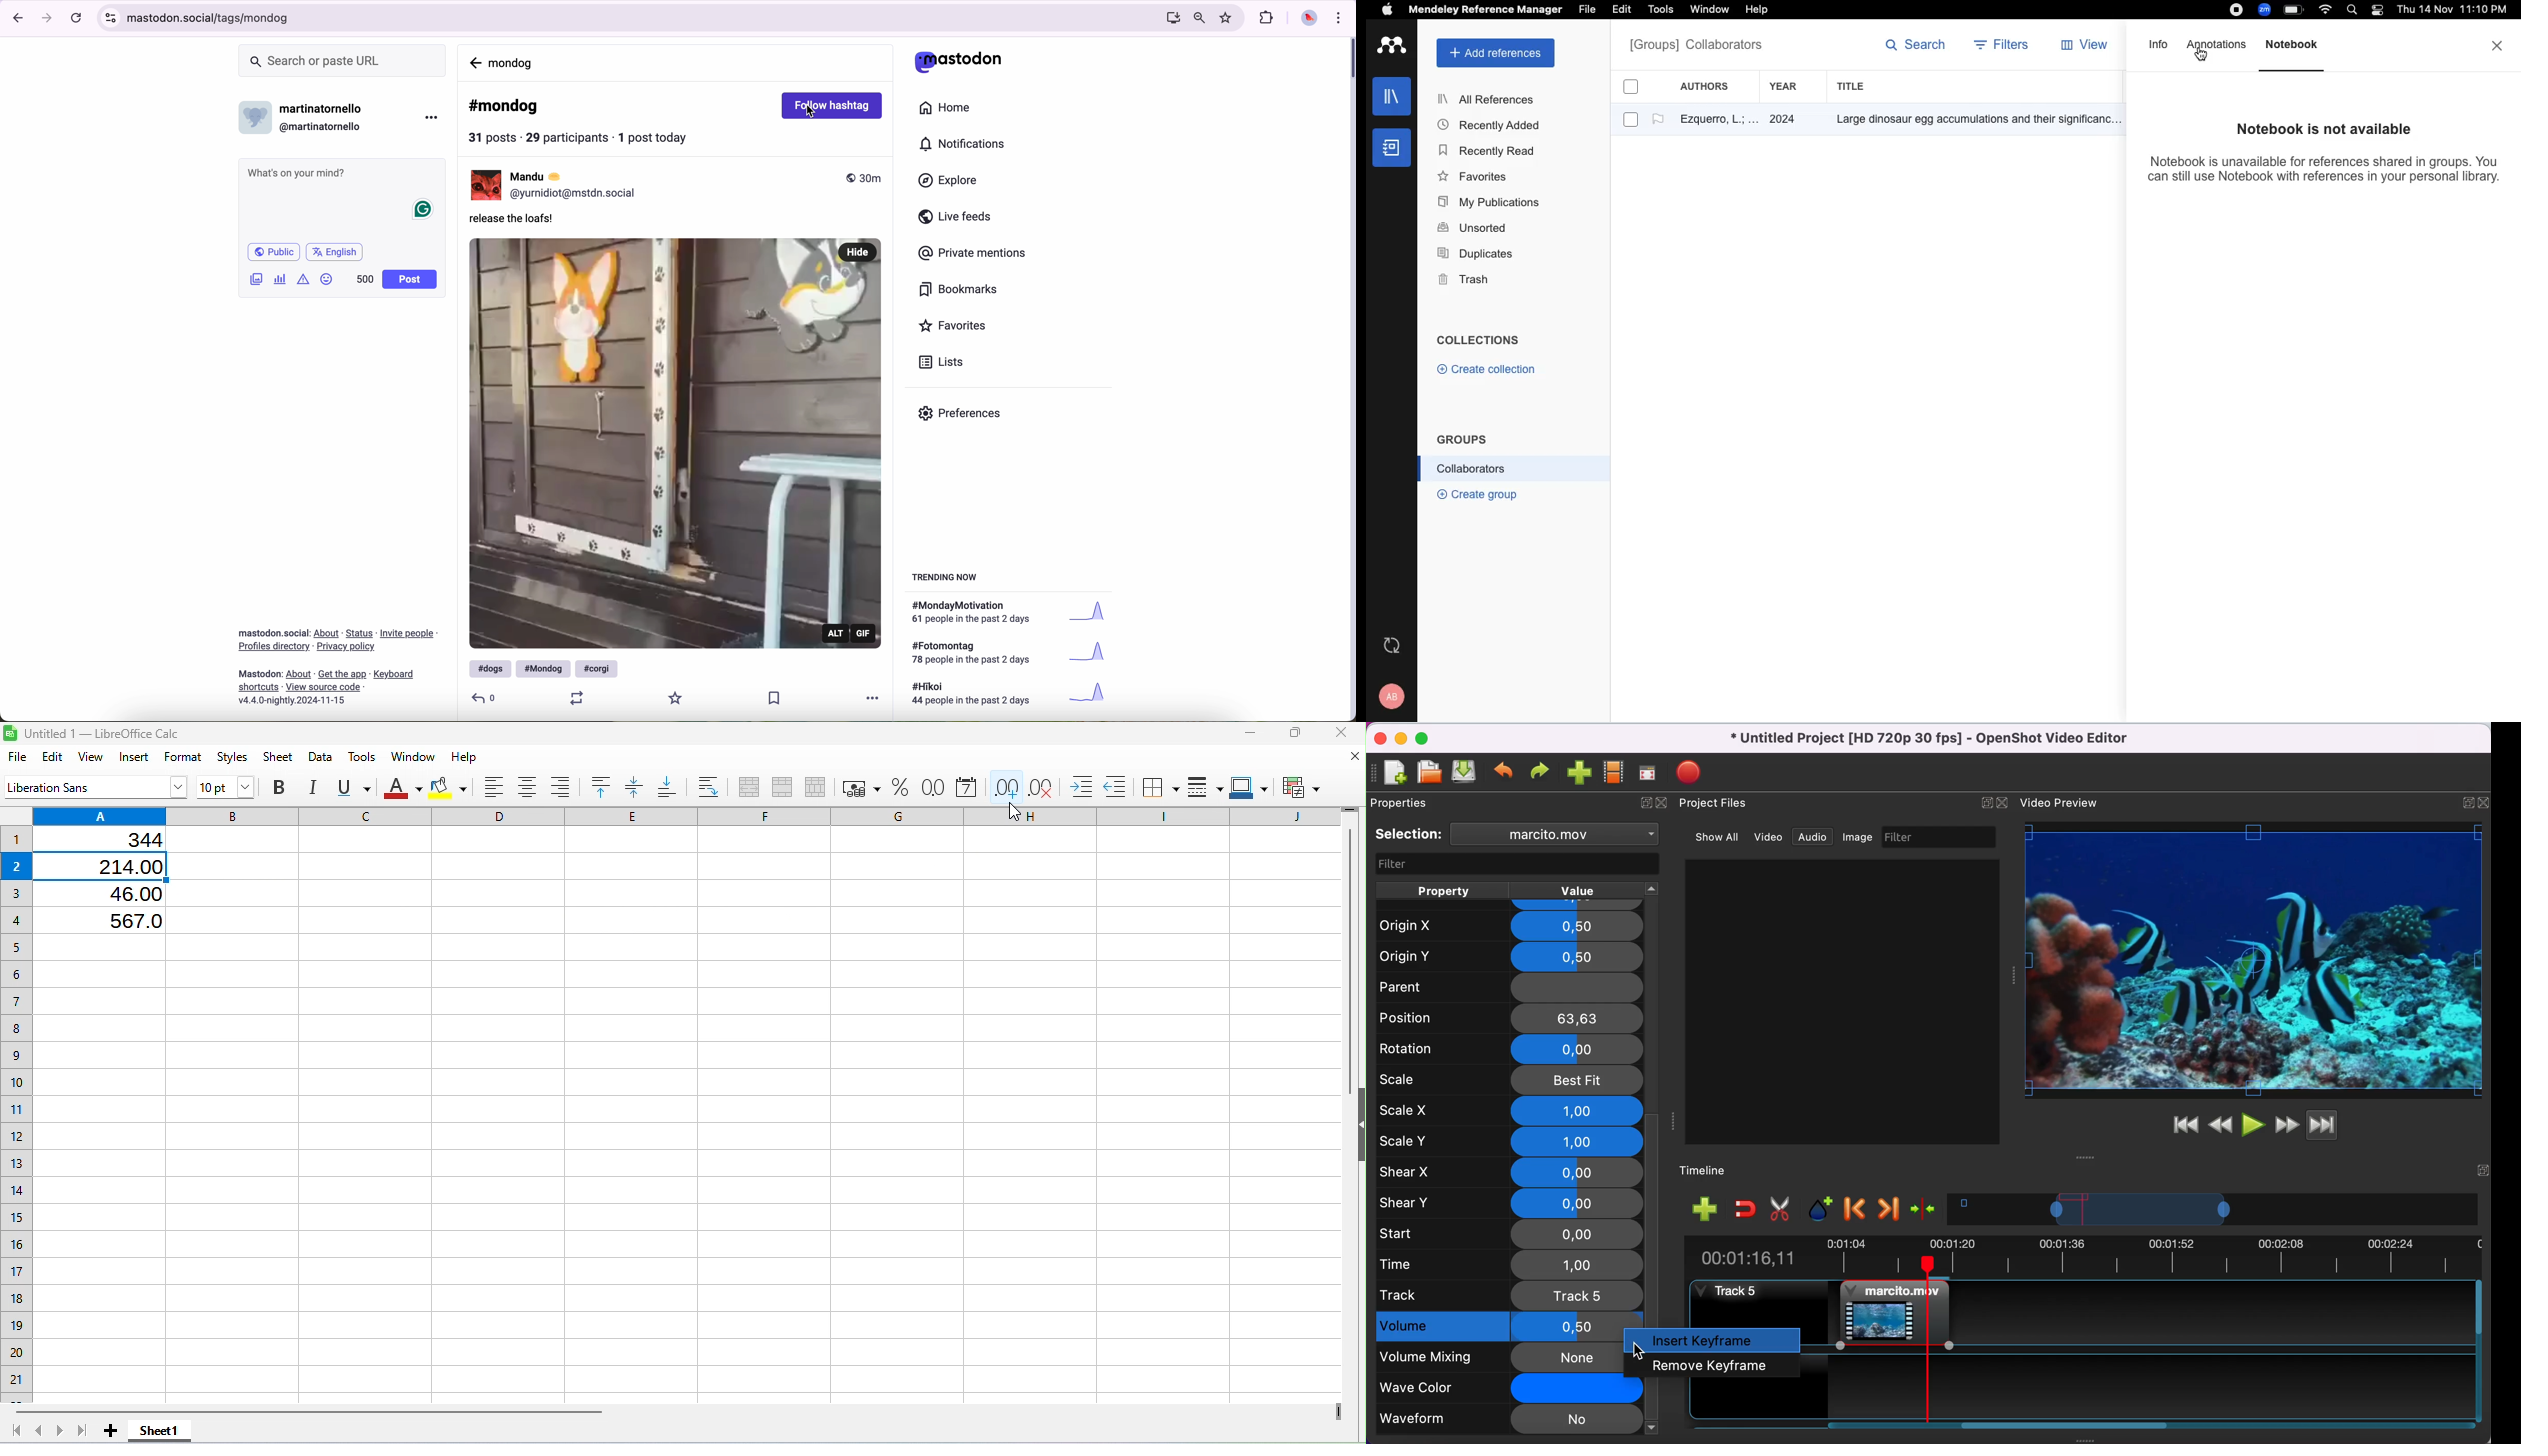 This screenshot has width=2548, height=1456. Describe the element at coordinates (84, 1430) in the screenshot. I see `Scroll to last sheet` at that location.